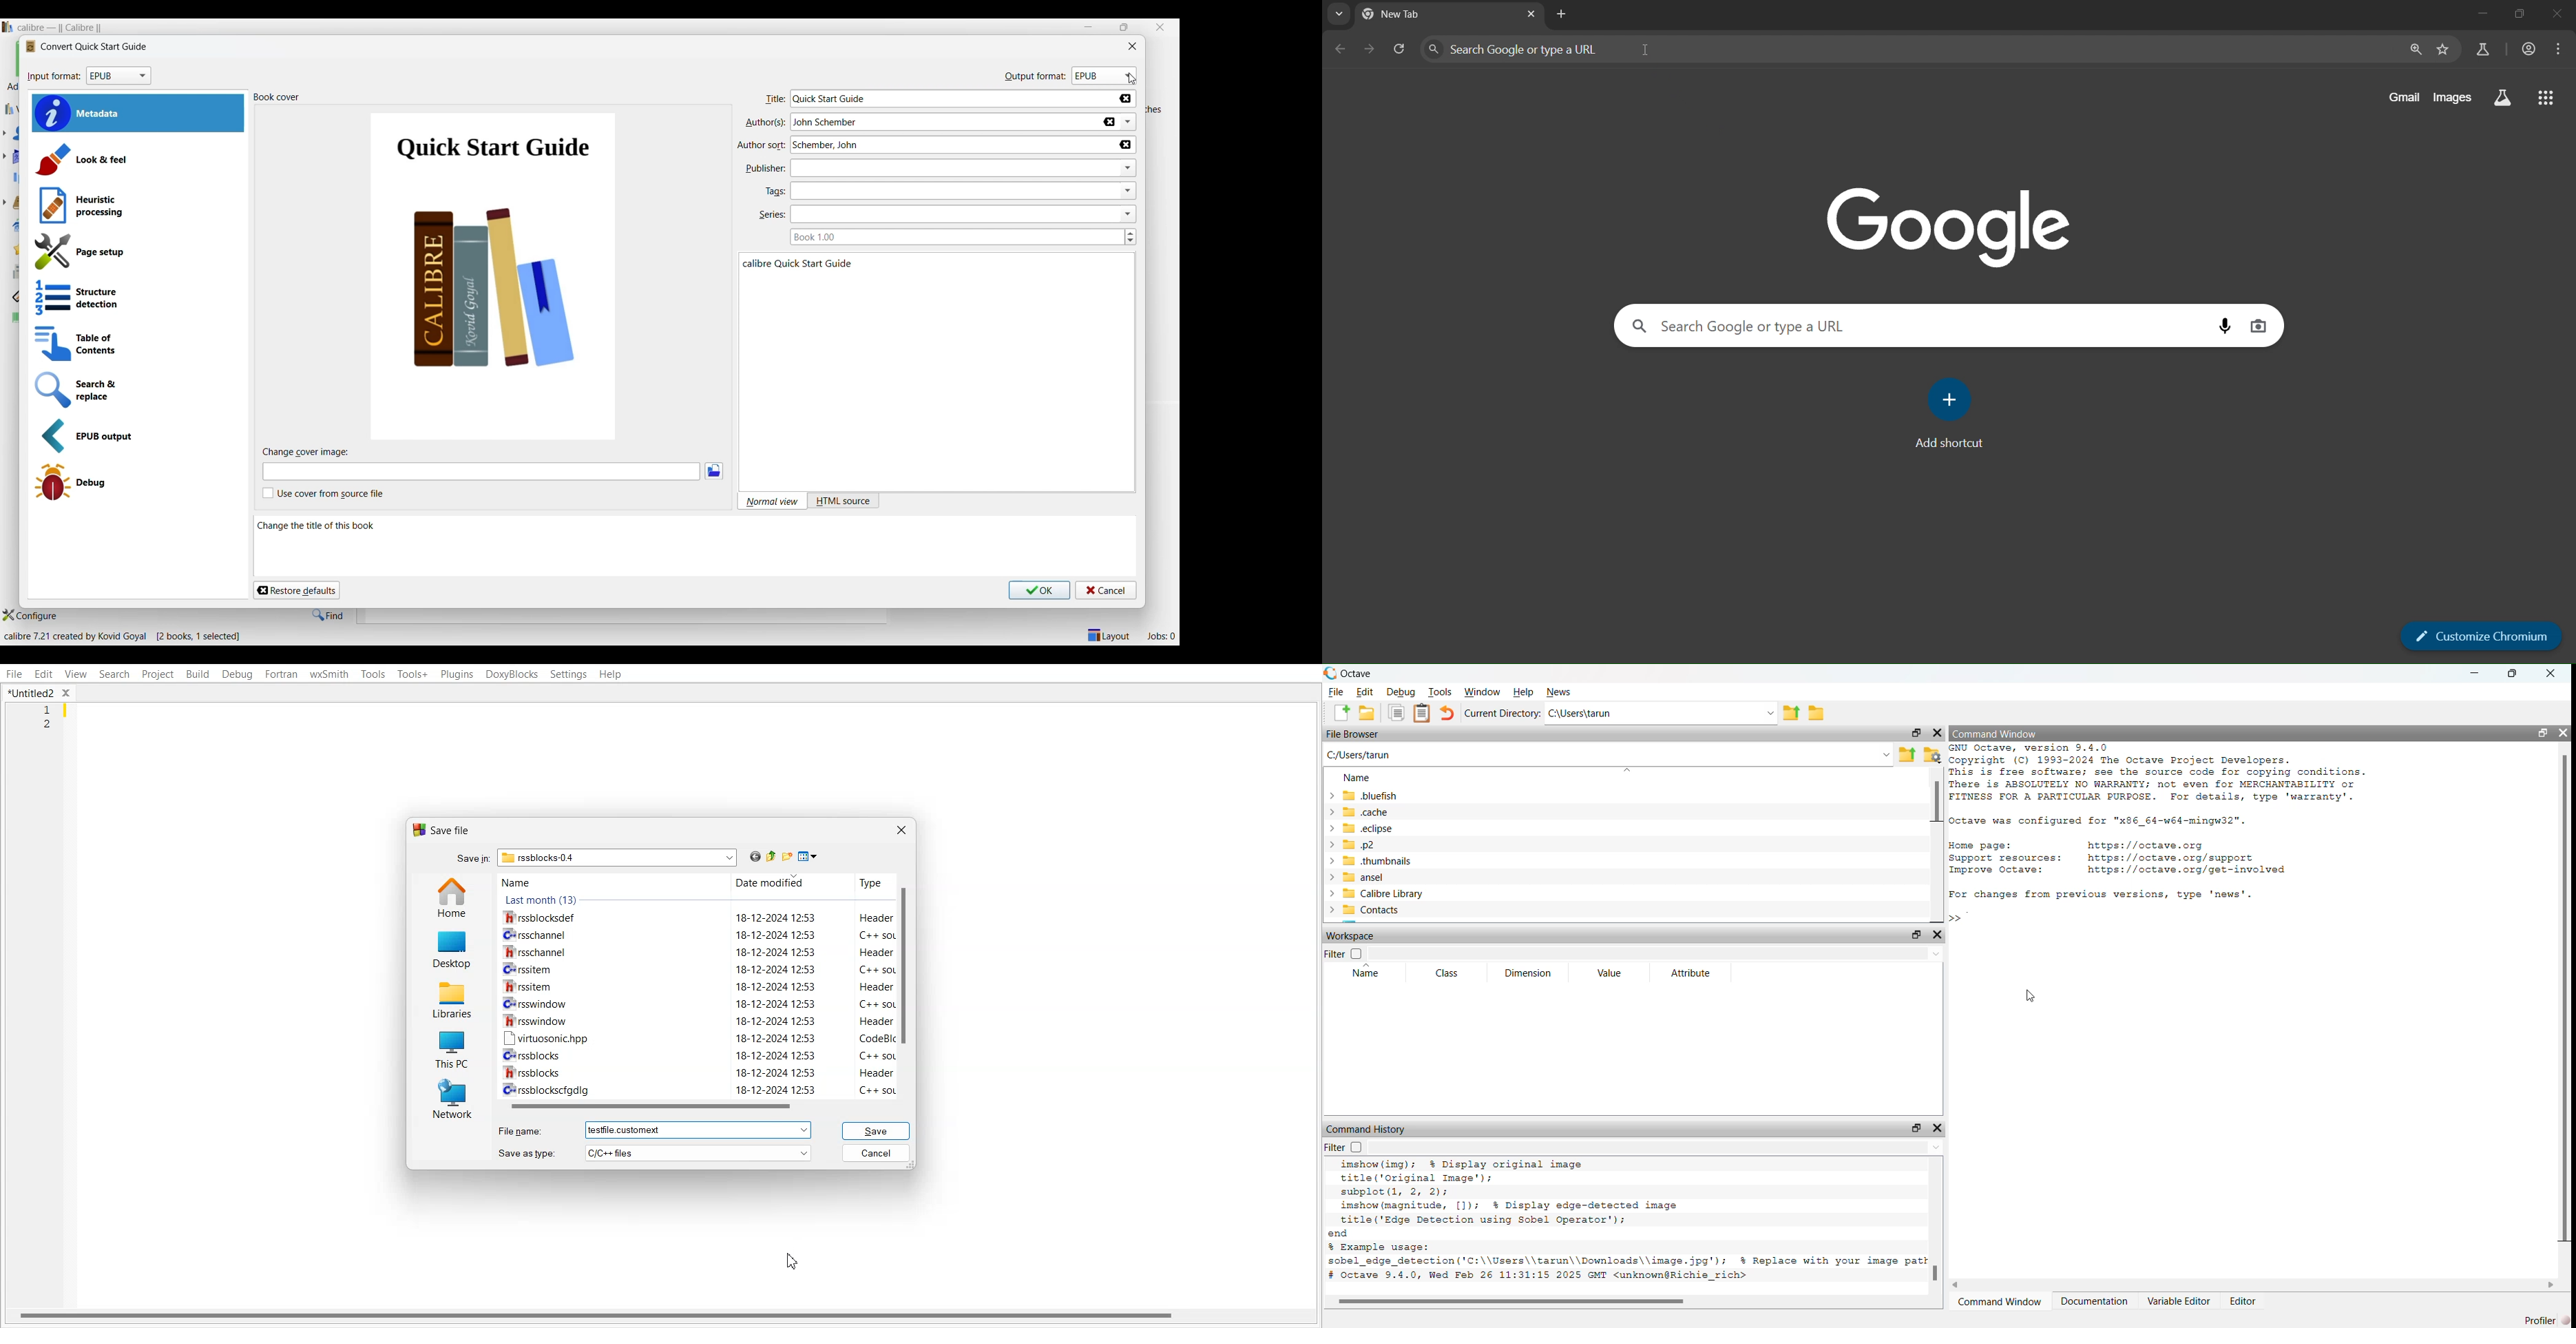  What do you see at coordinates (1420, 712) in the screenshot?
I see `document clipboard` at bounding box center [1420, 712].